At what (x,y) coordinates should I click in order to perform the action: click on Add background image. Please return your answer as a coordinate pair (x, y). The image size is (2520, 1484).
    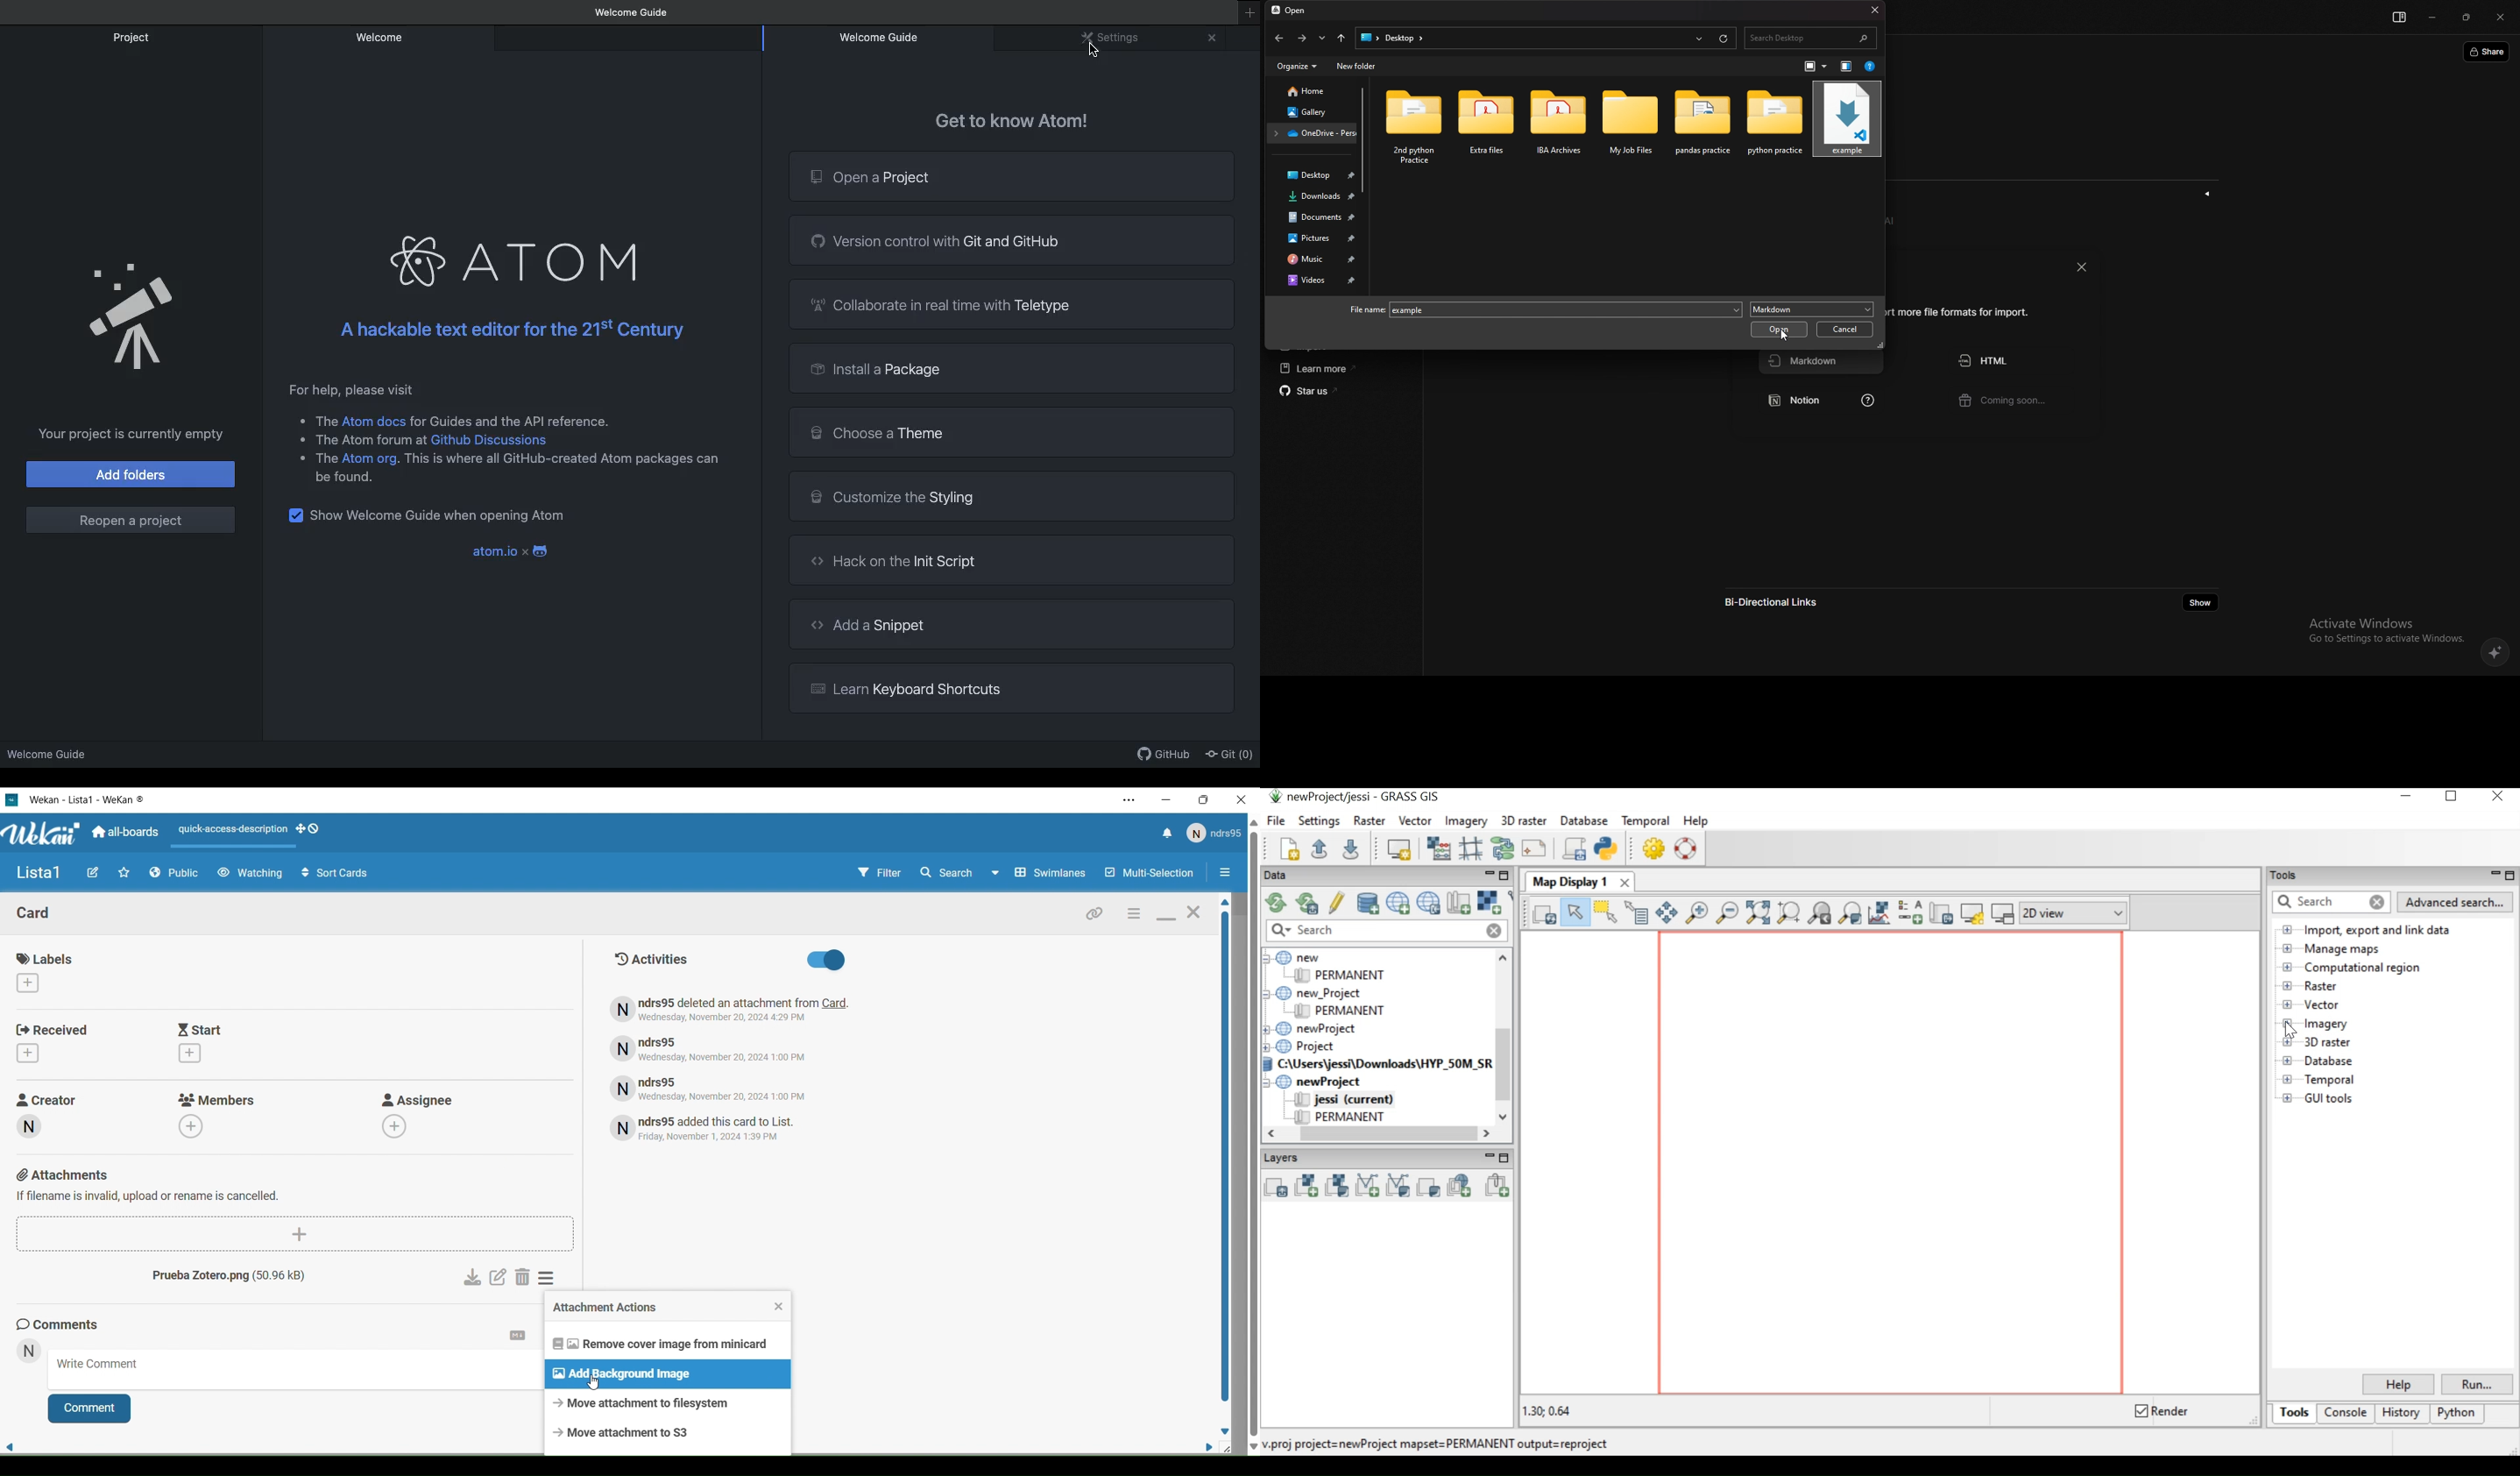
    Looking at the image, I should click on (668, 1374).